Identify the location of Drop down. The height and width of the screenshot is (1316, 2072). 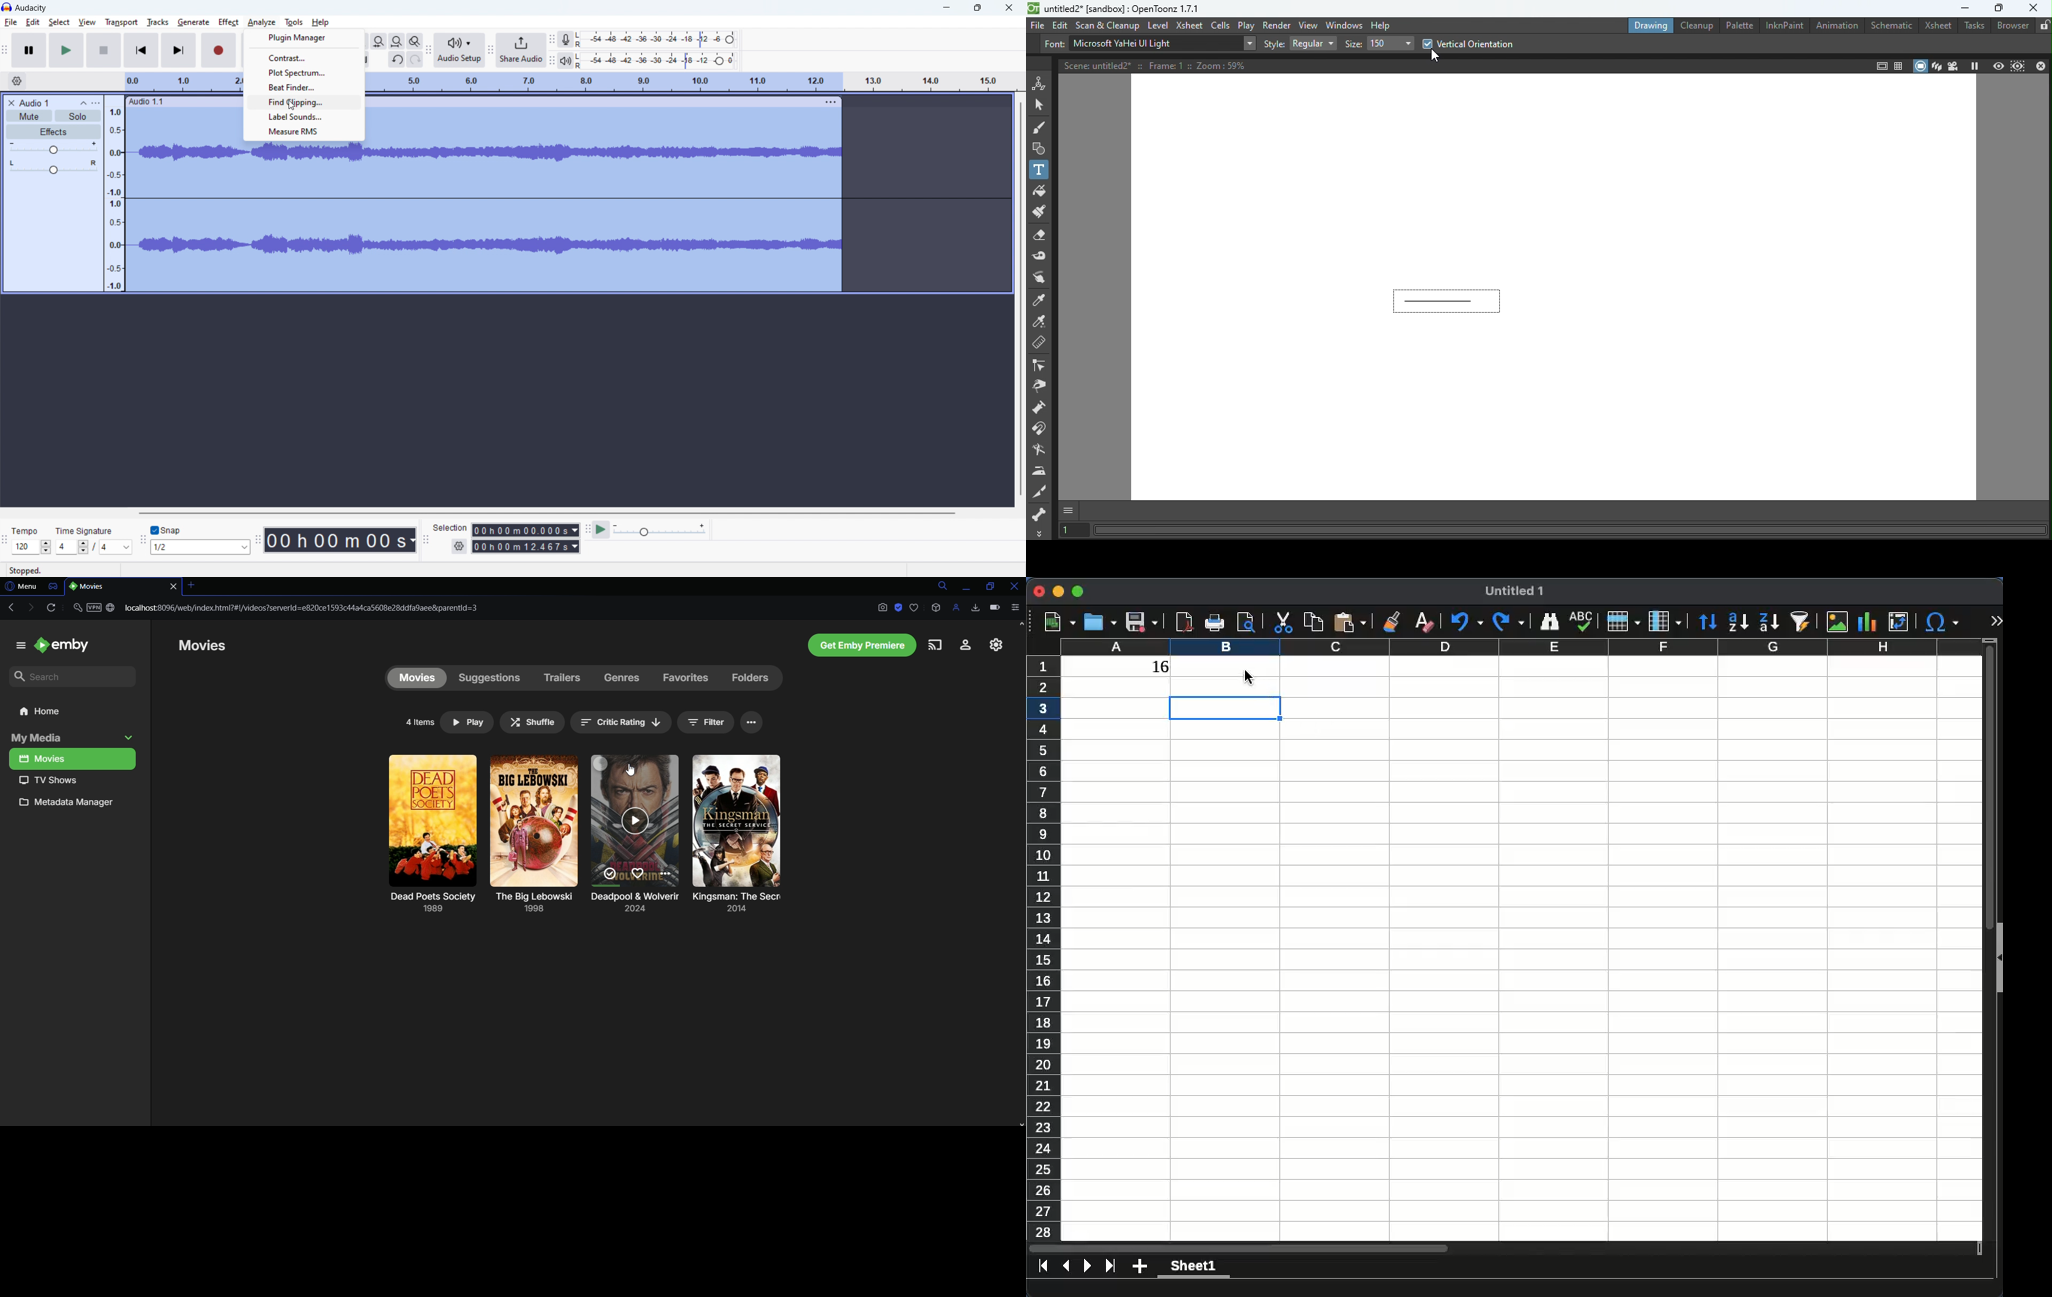
(1391, 44).